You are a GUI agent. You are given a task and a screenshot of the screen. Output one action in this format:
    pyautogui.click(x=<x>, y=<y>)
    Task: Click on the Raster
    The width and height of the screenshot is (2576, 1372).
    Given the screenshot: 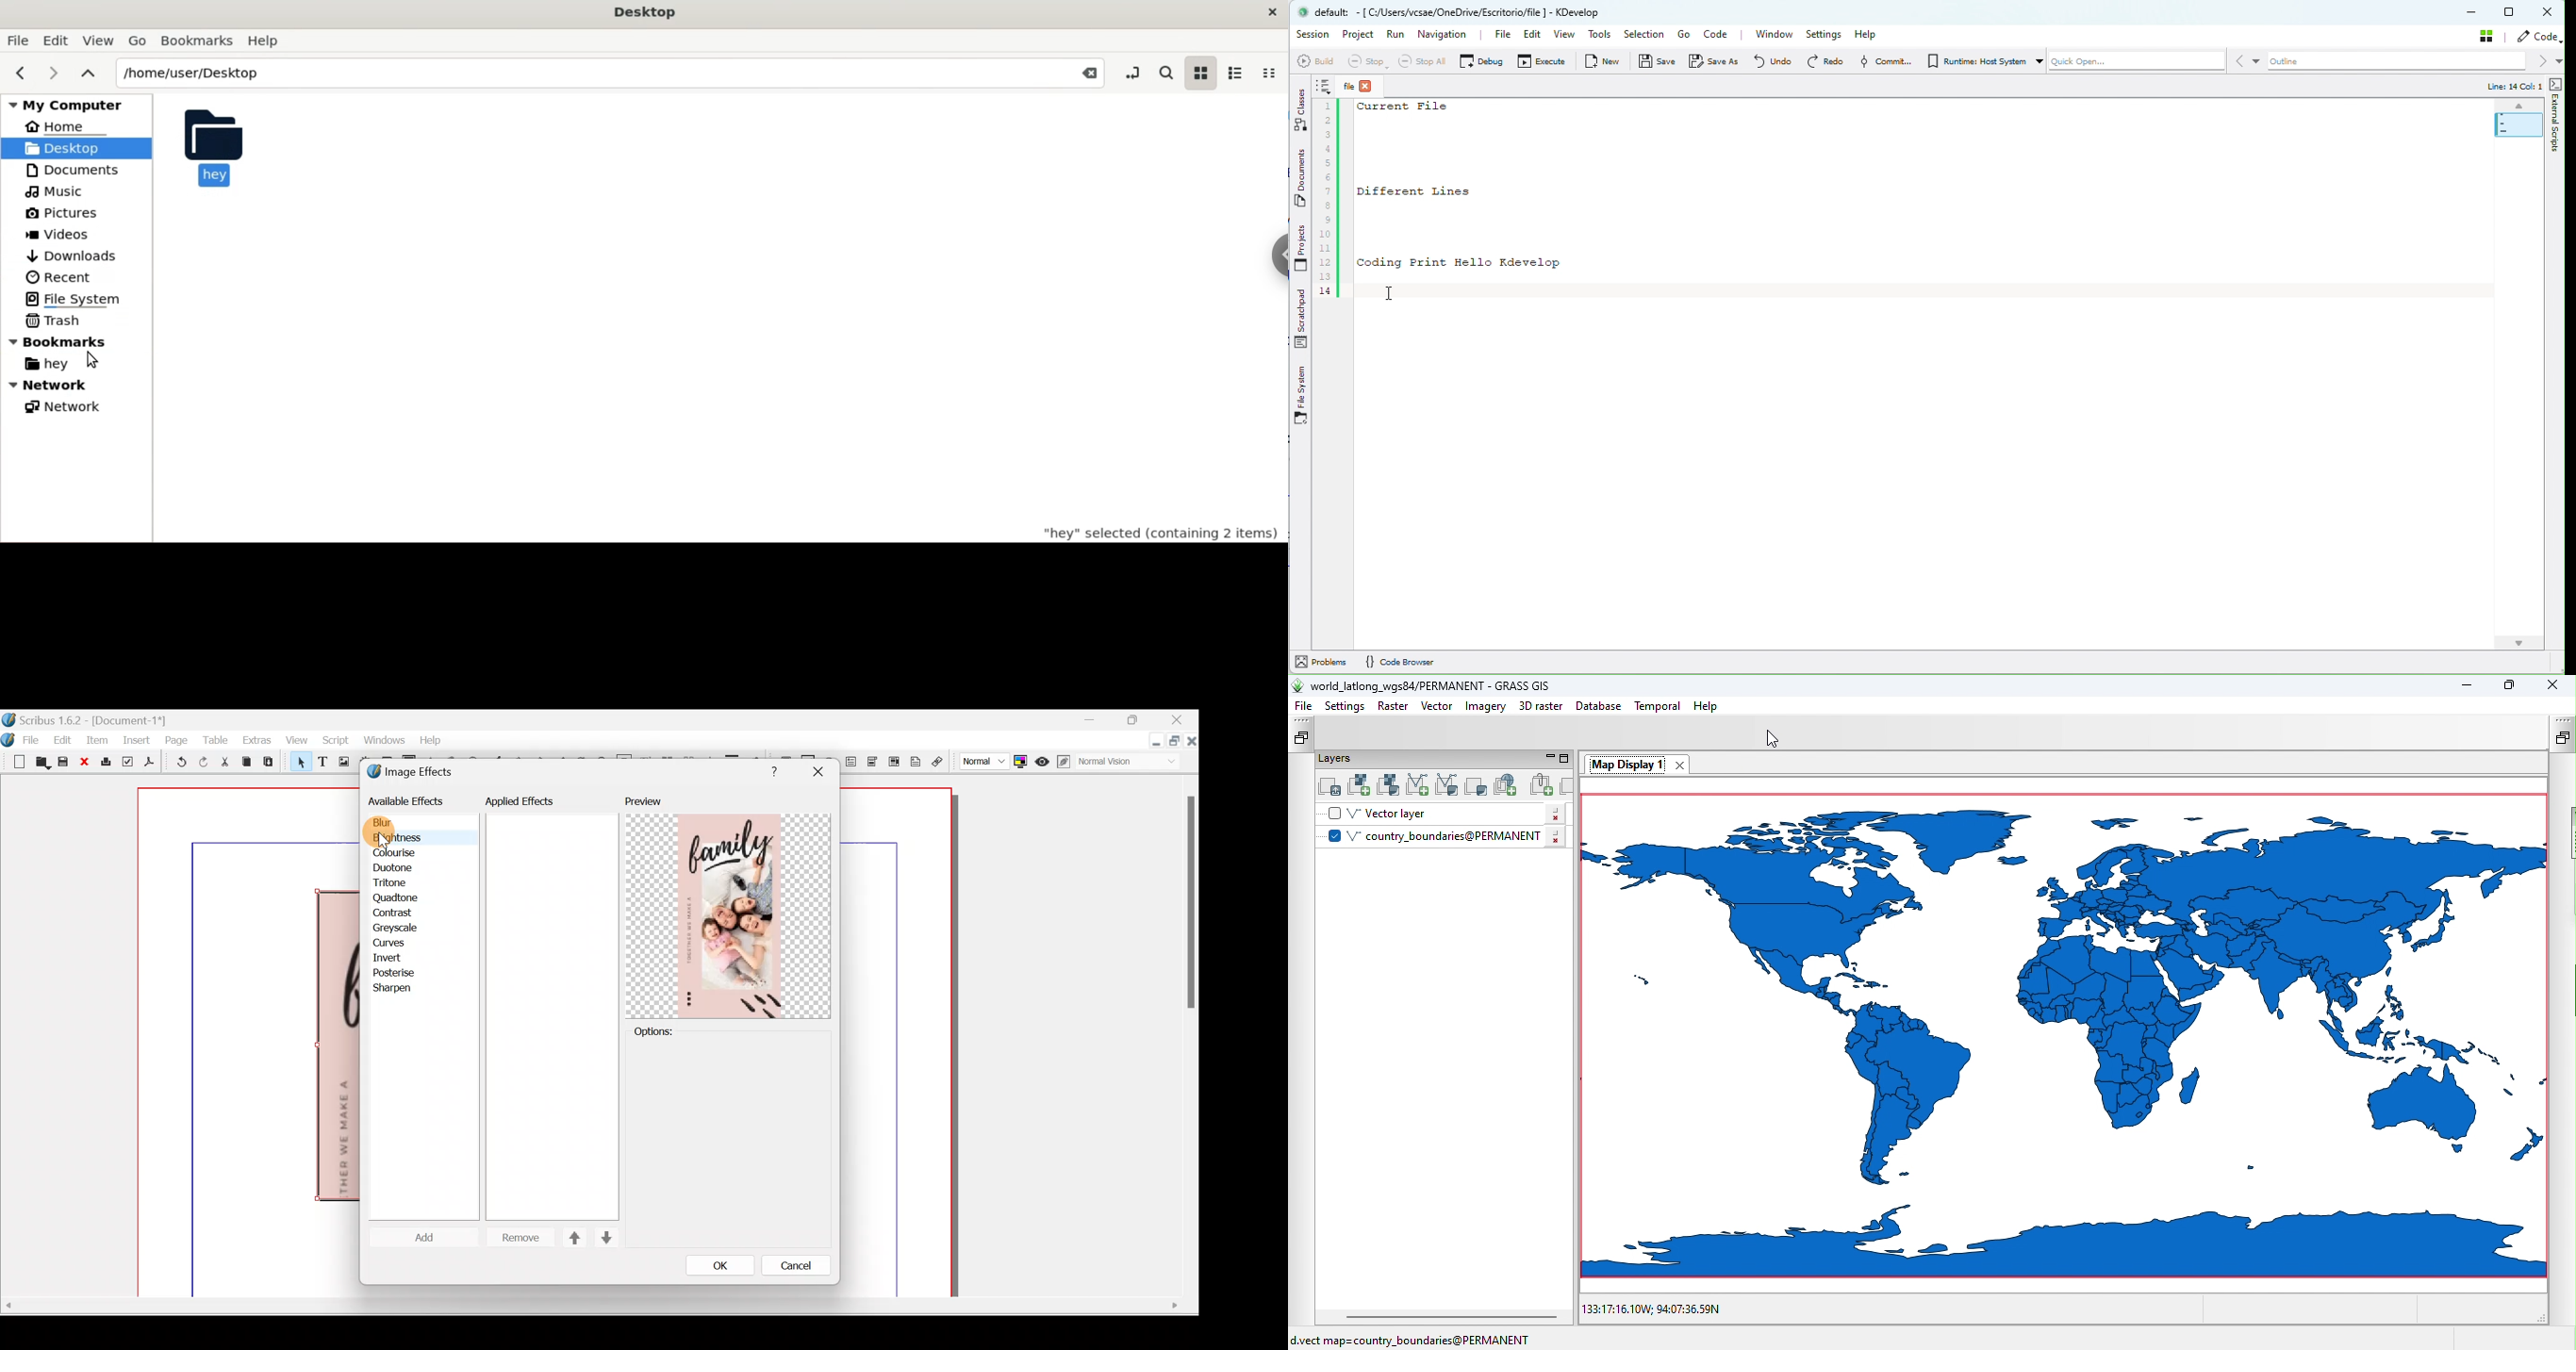 What is the action you would take?
    pyautogui.click(x=1392, y=707)
    